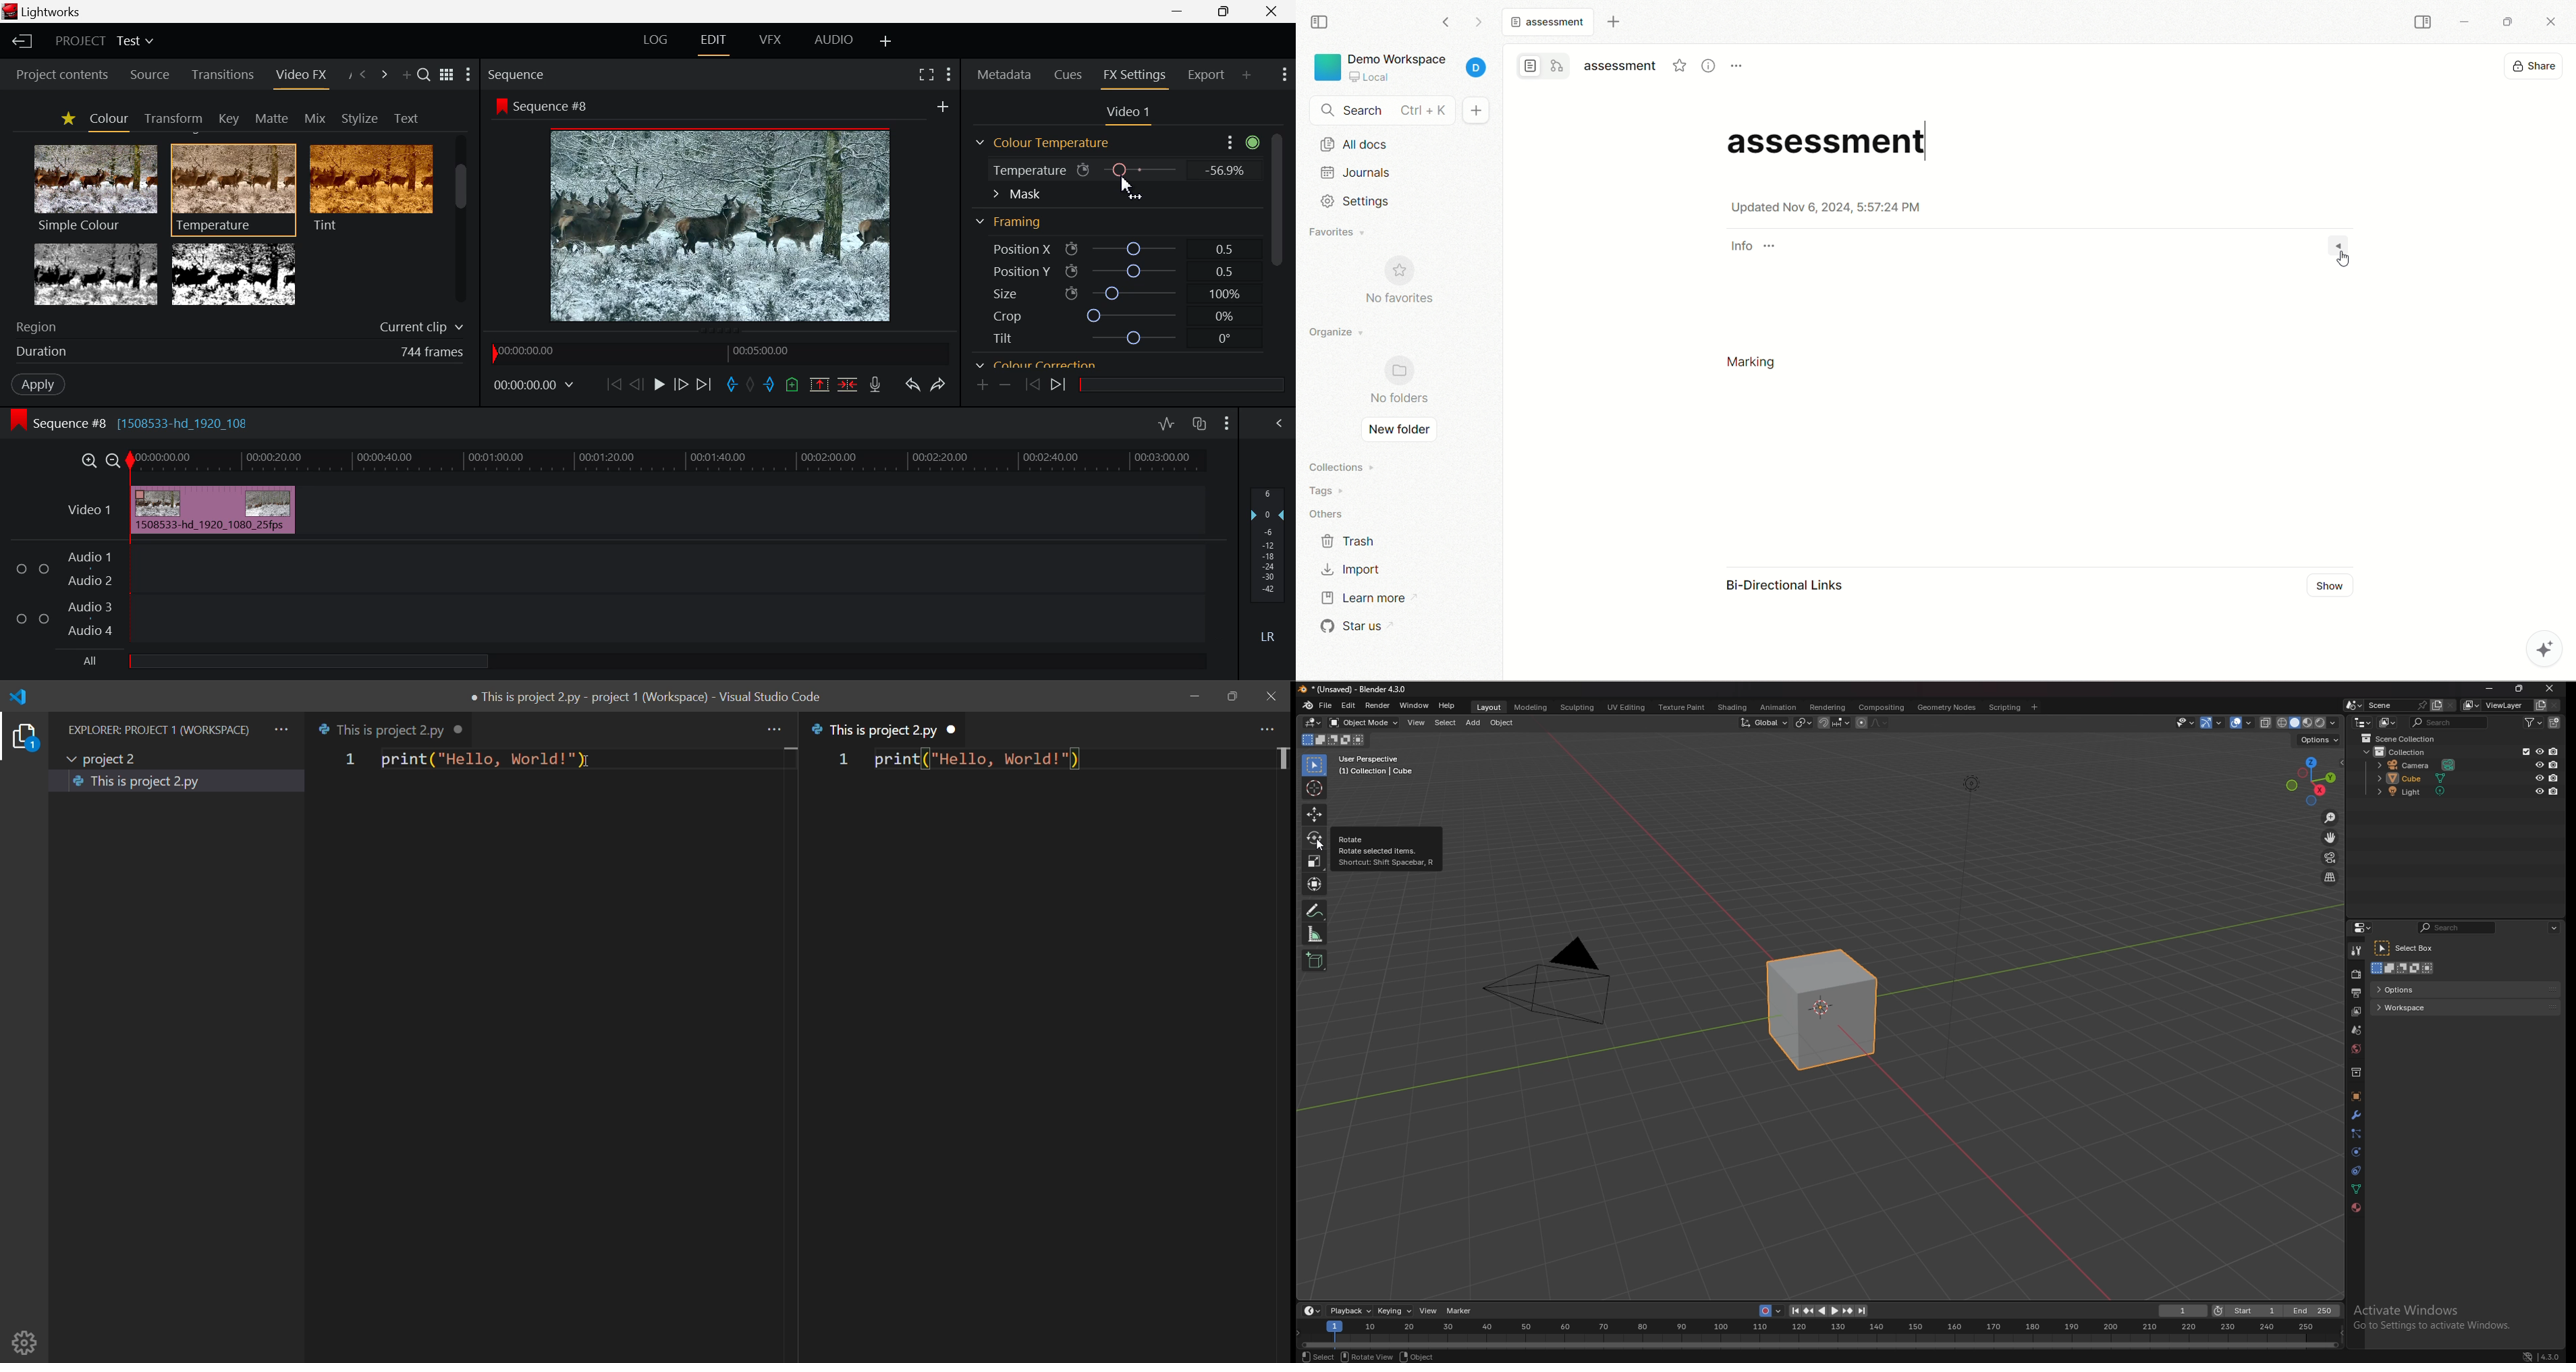 Image resolution: width=2576 pixels, height=1372 pixels. I want to click on editor type, so click(2363, 723).